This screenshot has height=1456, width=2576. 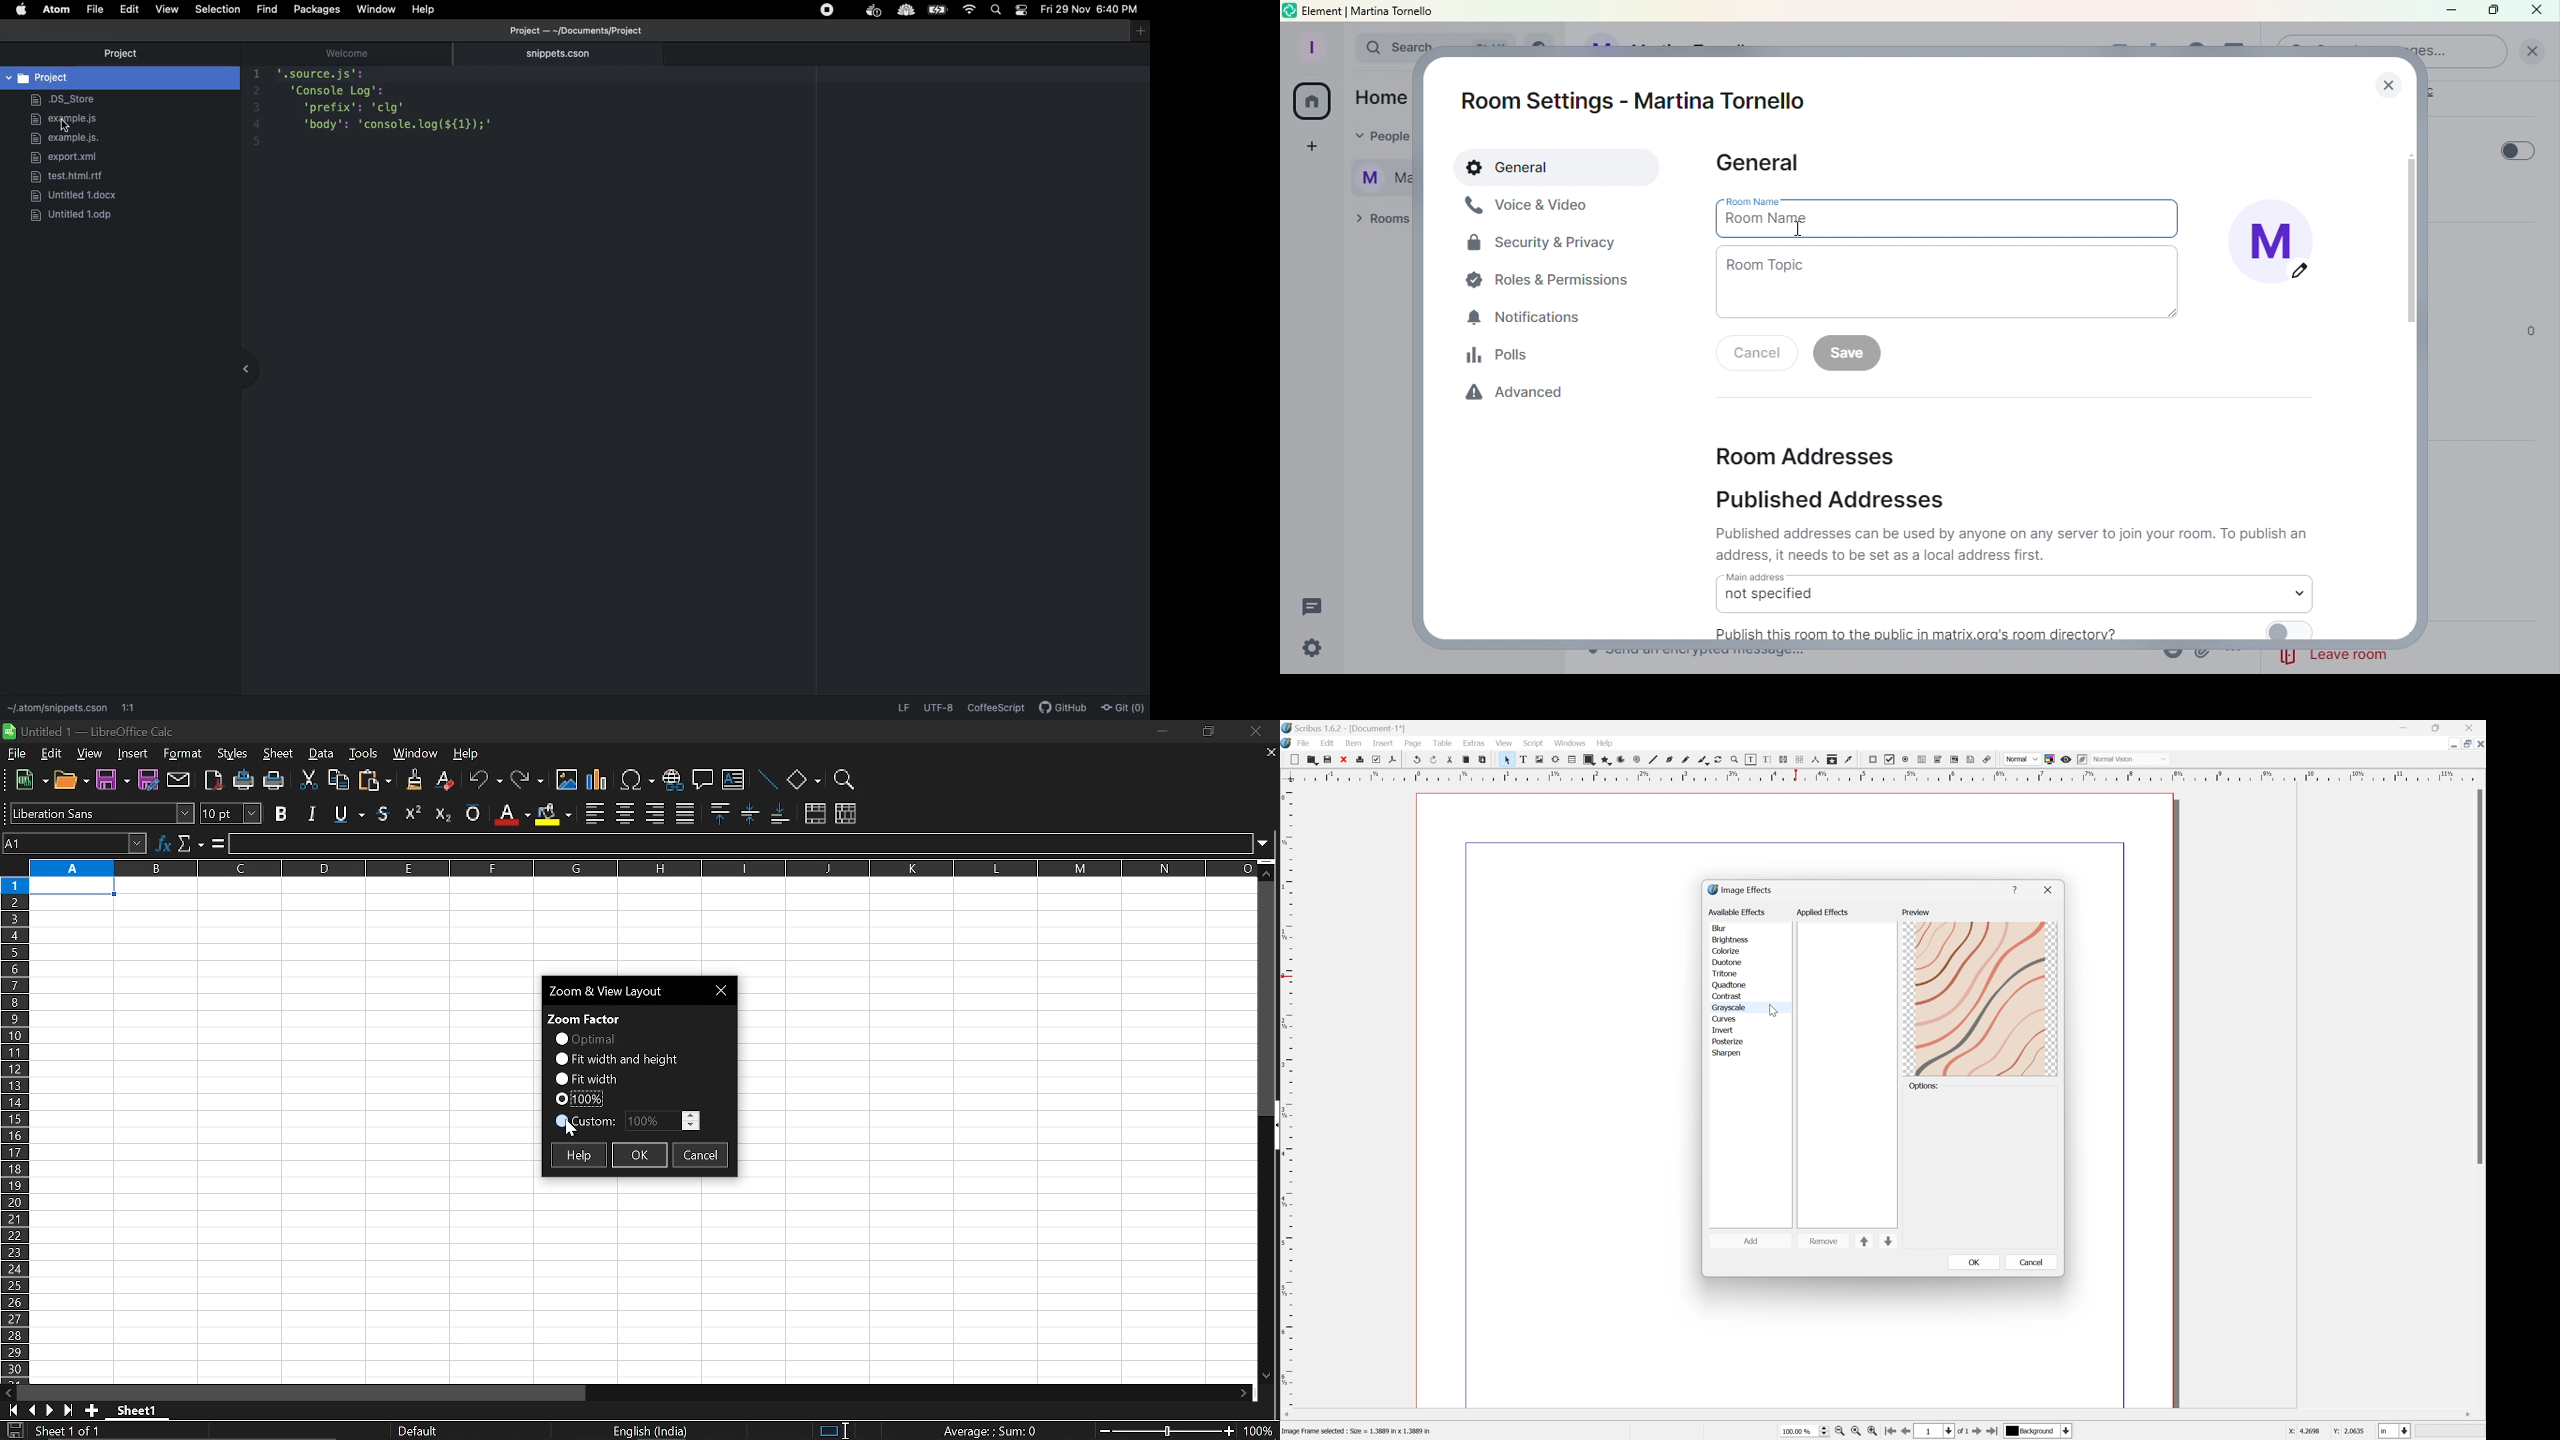 I want to click on zoom, so click(x=842, y=780).